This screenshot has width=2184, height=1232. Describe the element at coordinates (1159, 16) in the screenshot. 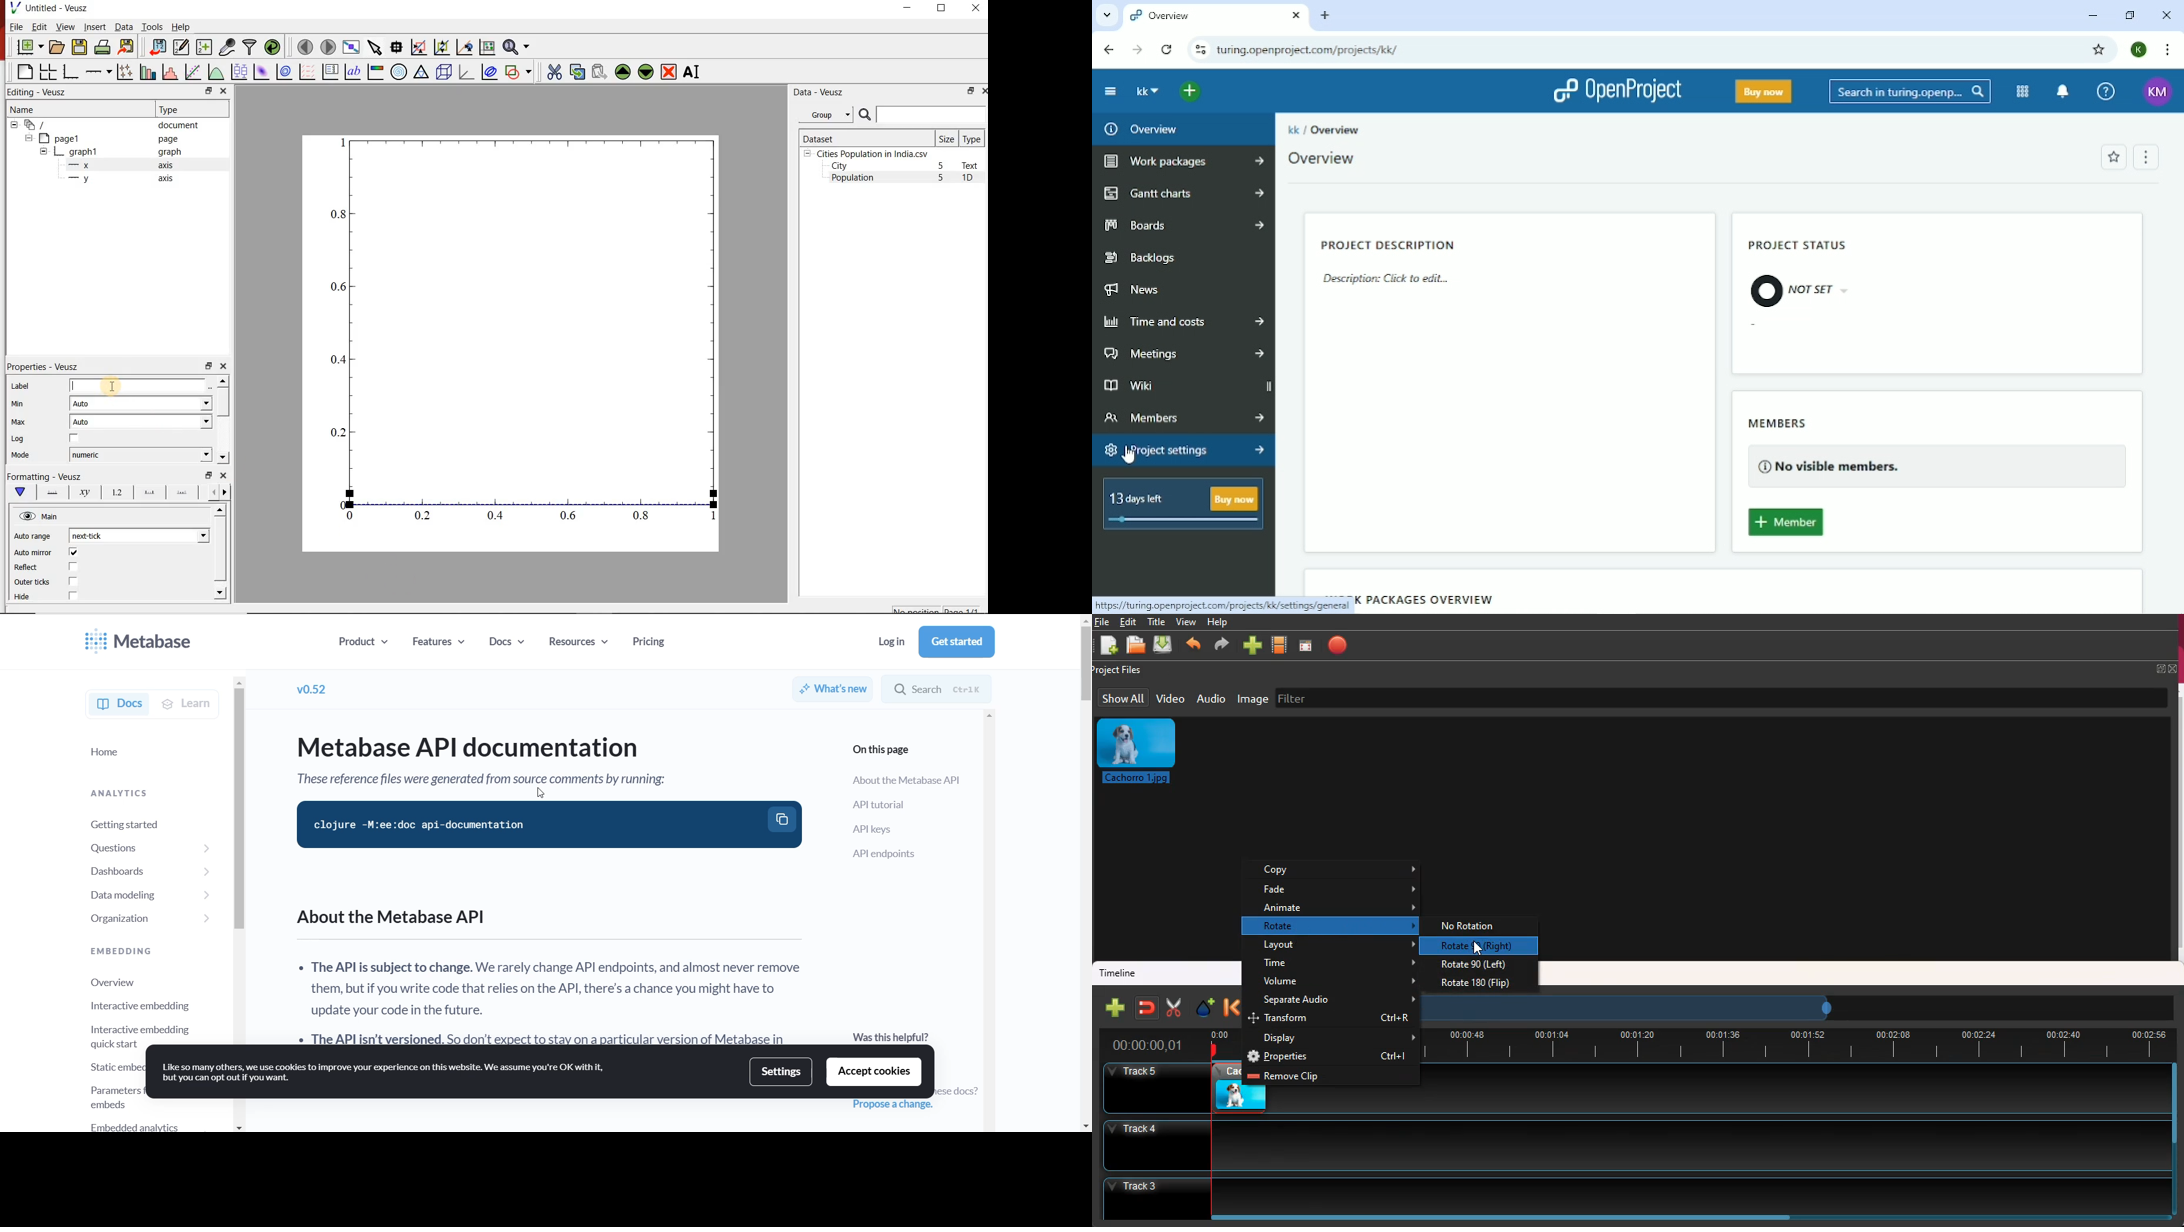

I see `Overview` at that location.